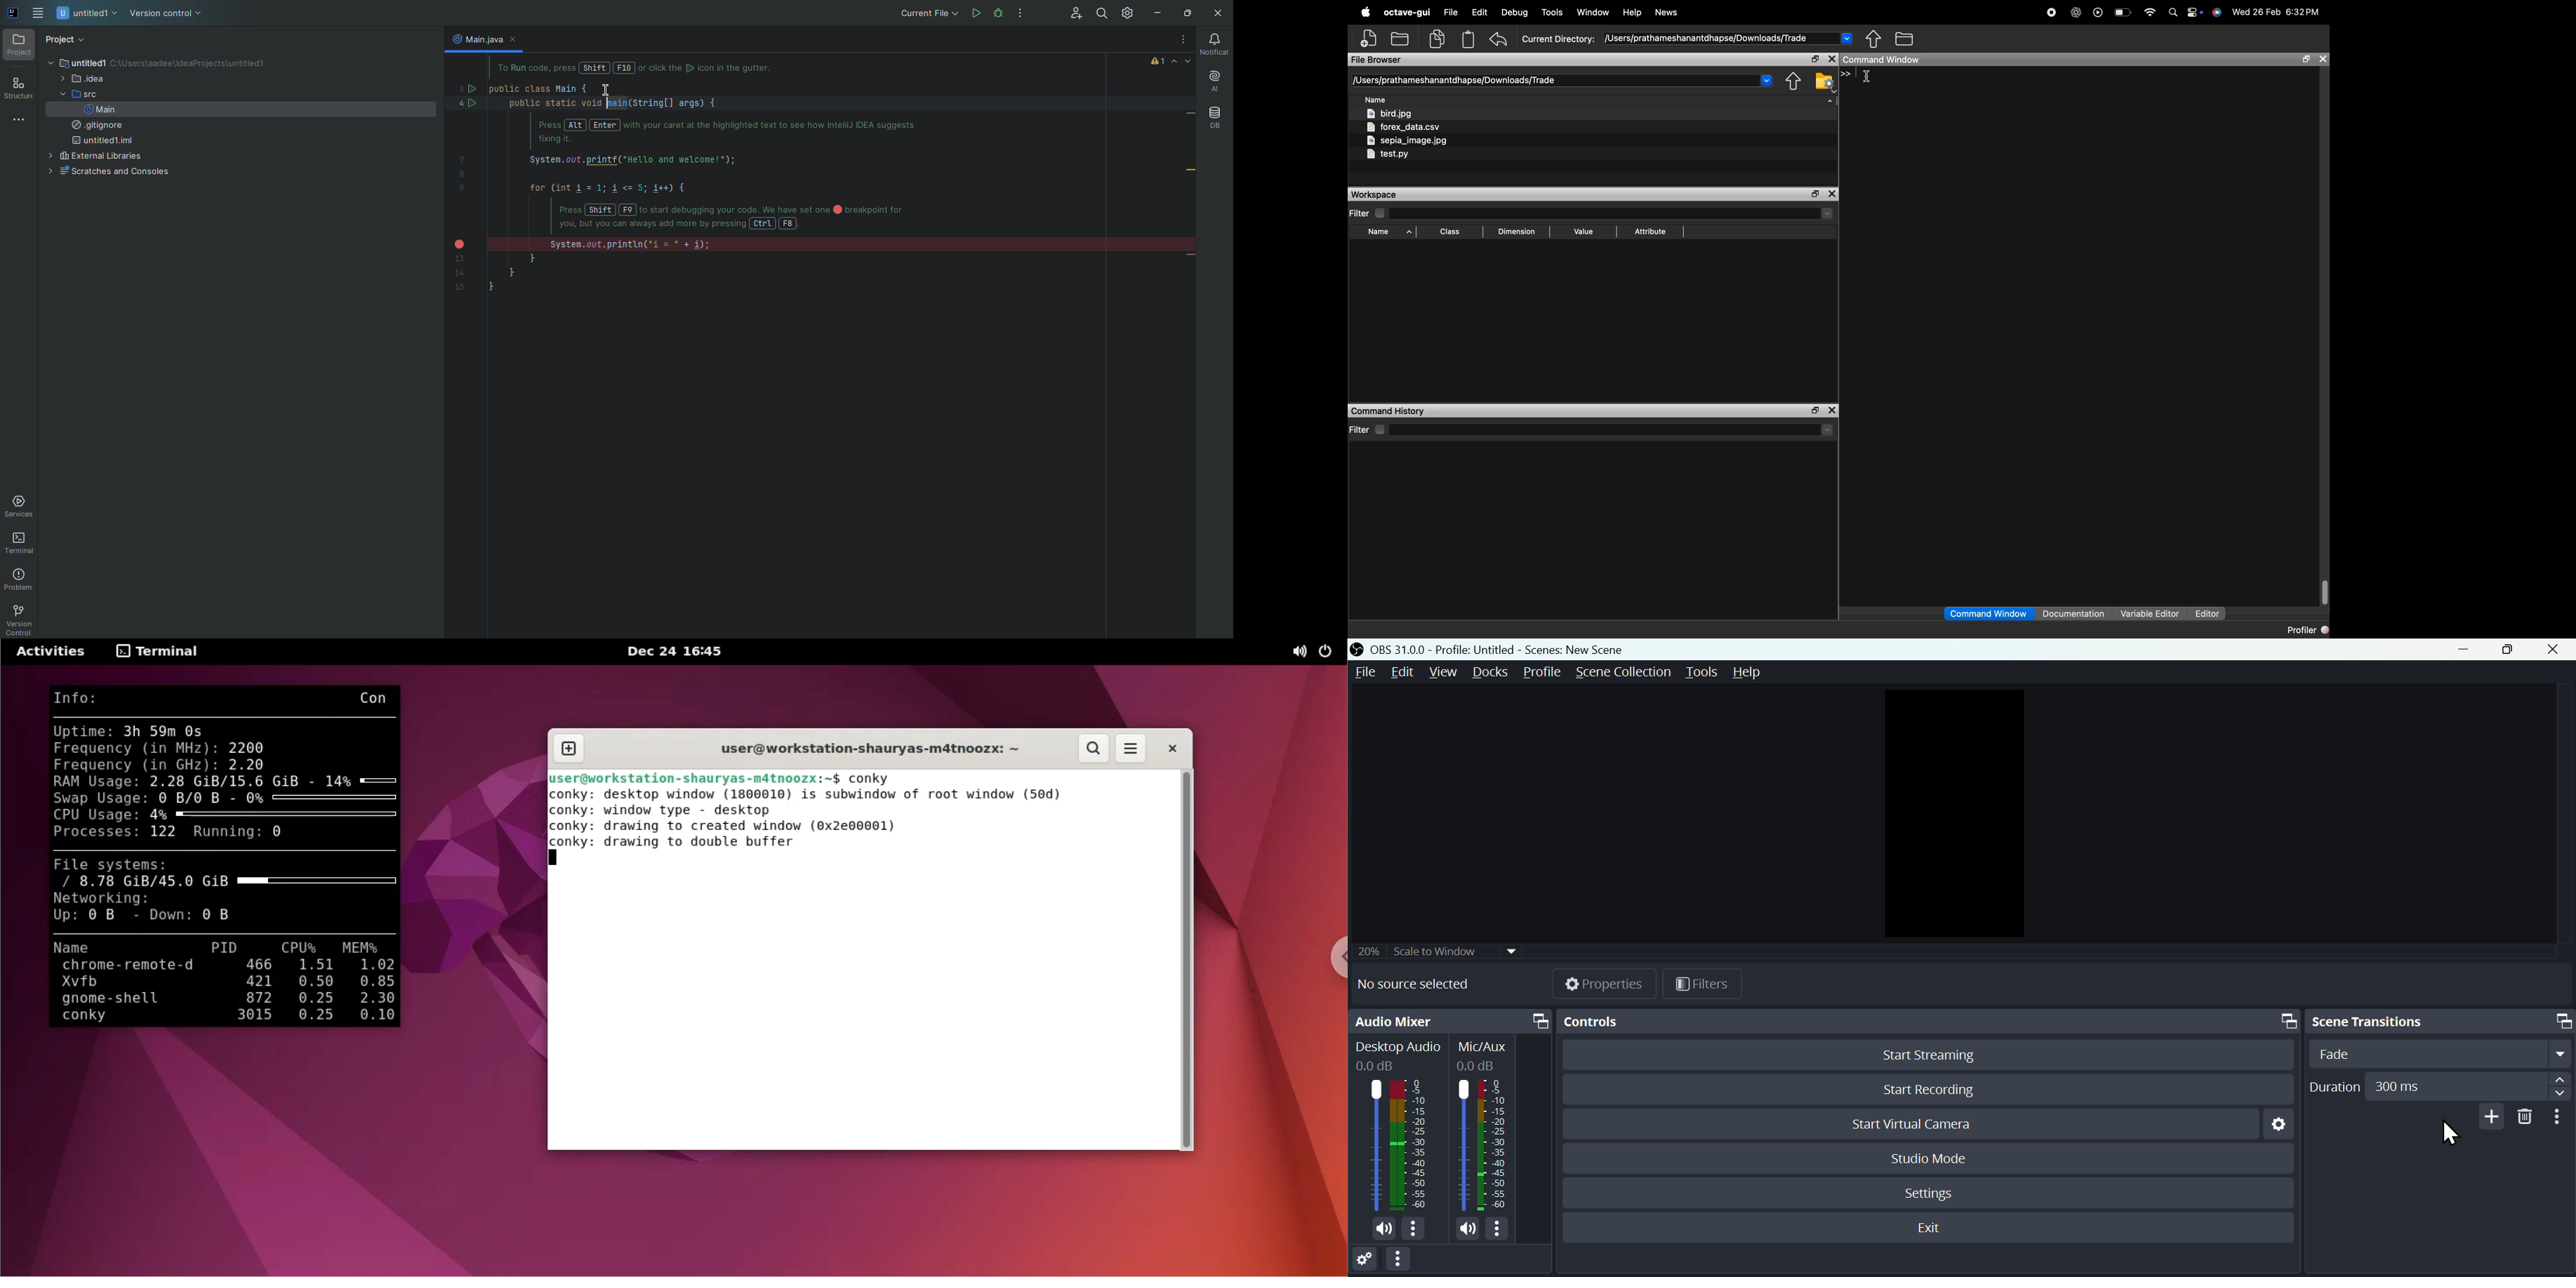  What do you see at coordinates (1499, 1230) in the screenshot?
I see `More options` at bounding box center [1499, 1230].